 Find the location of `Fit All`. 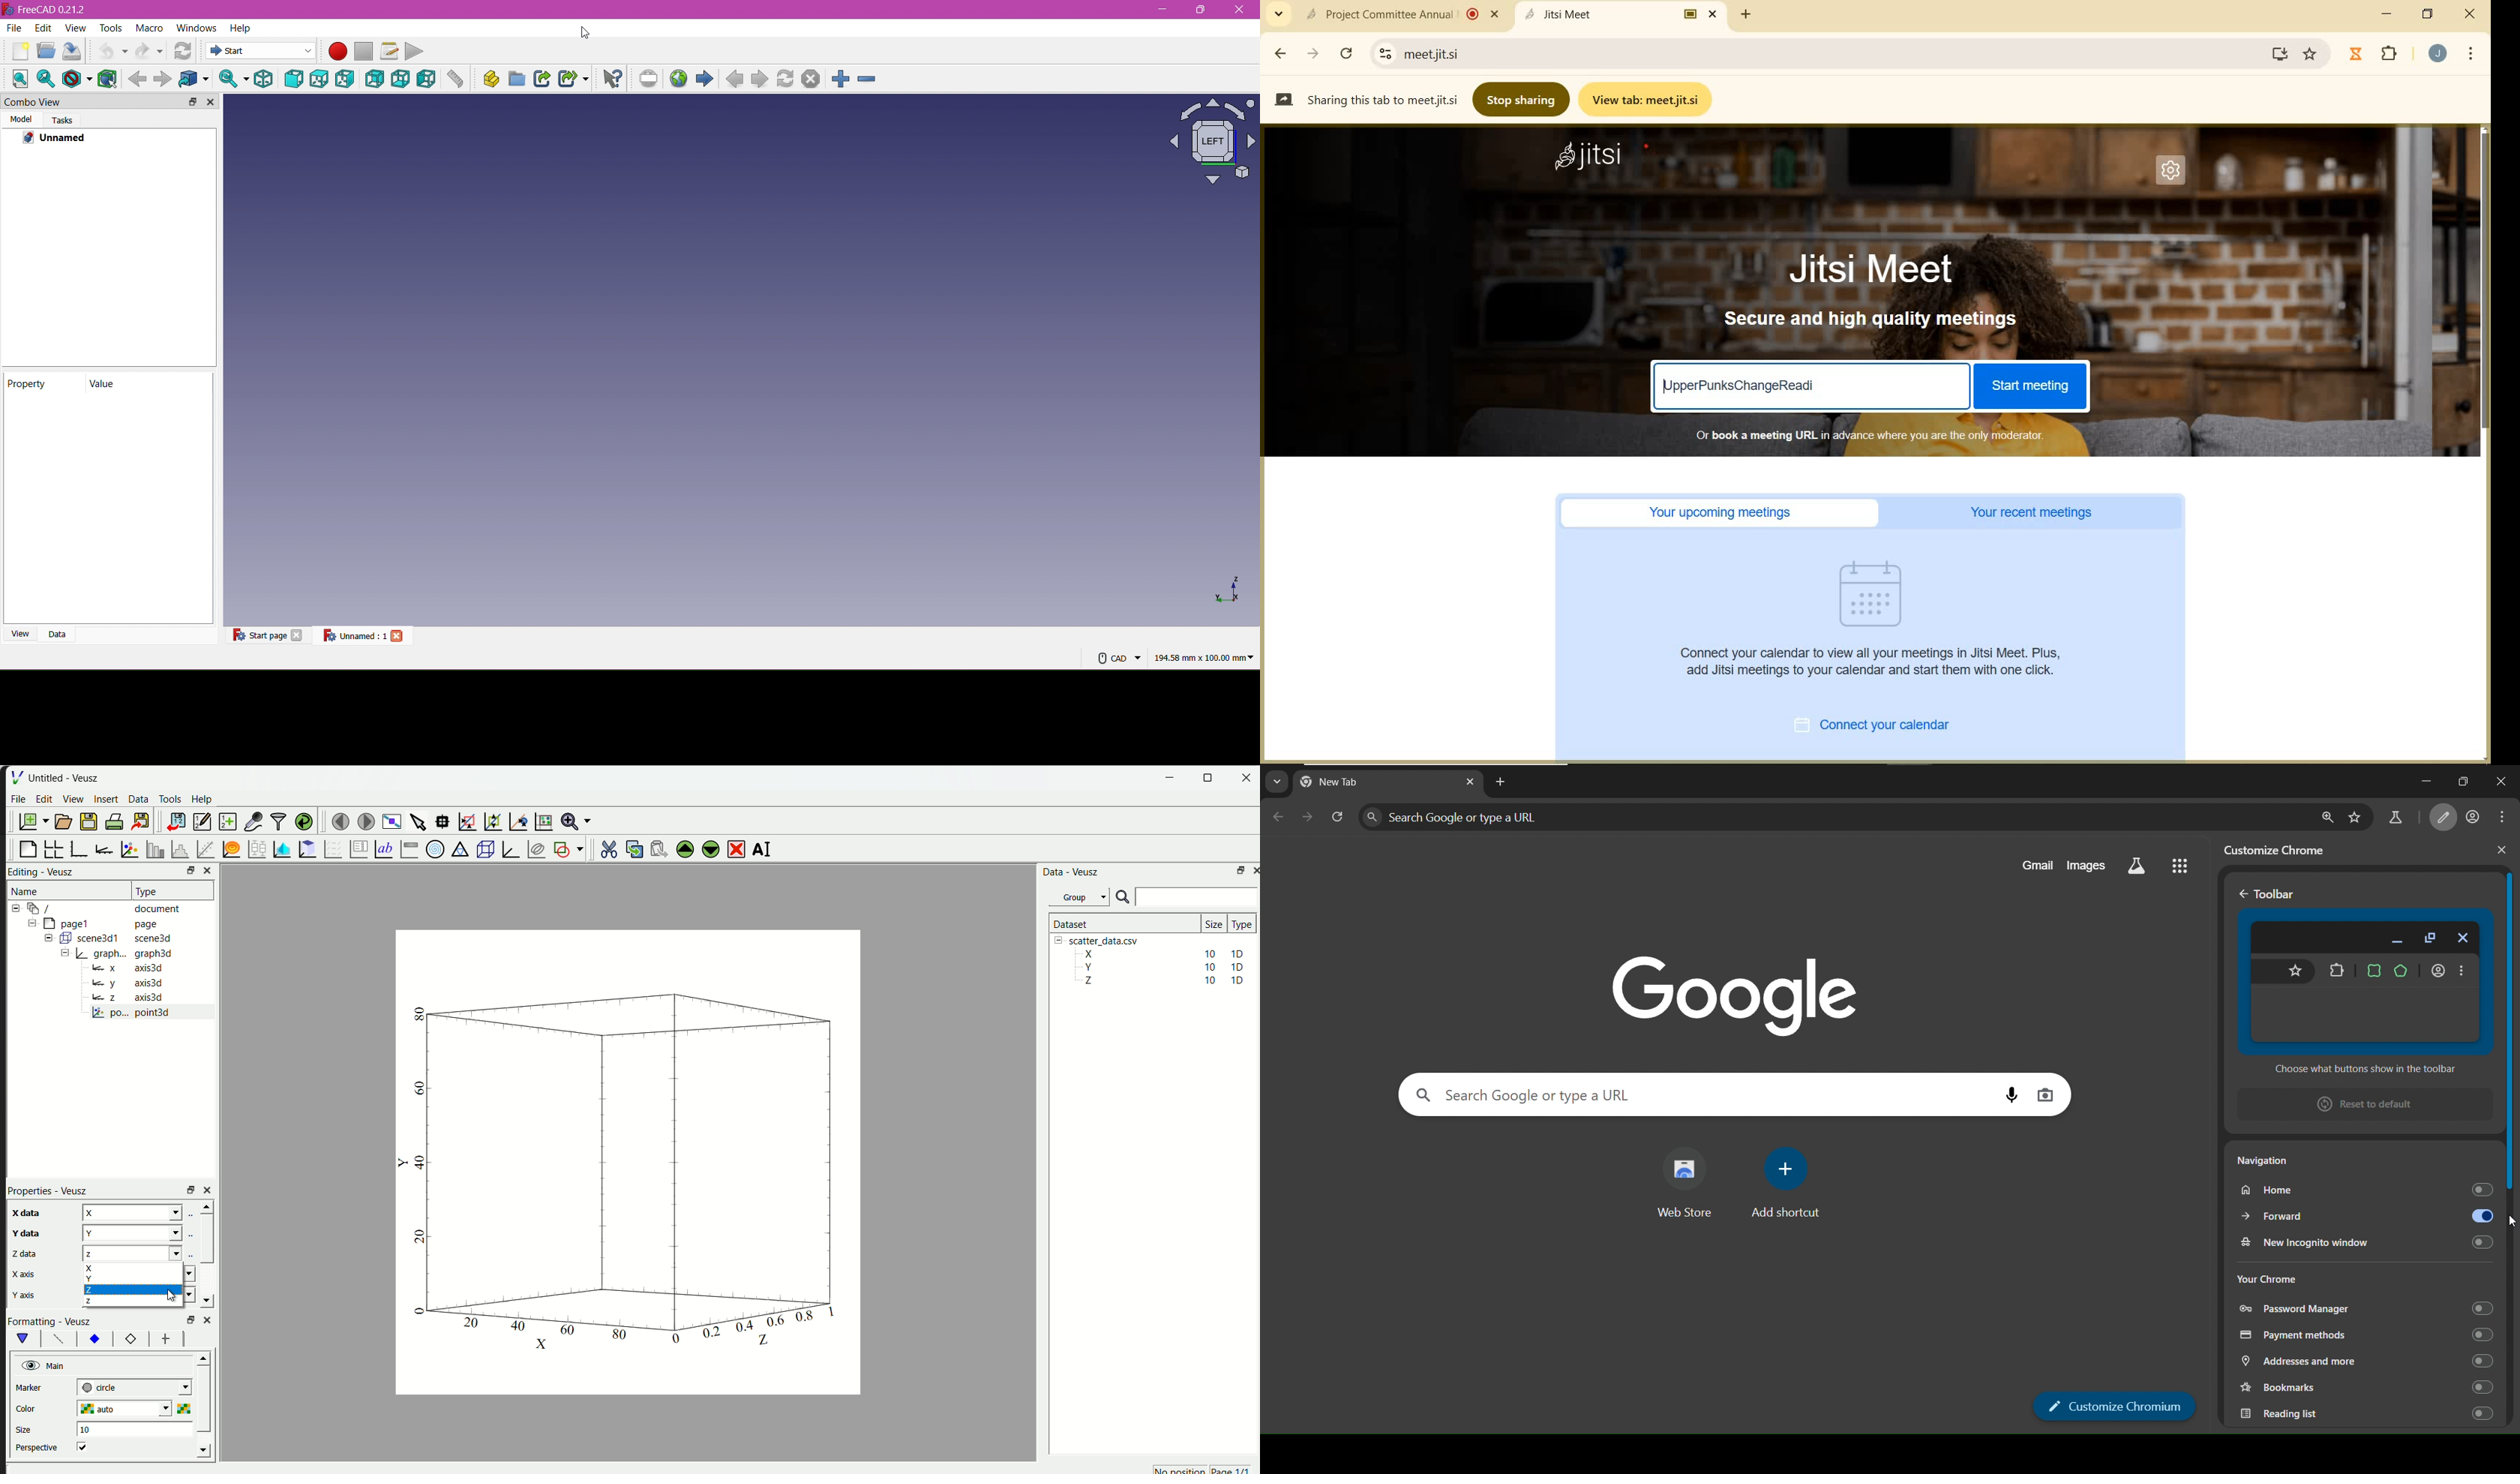

Fit All is located at coordinates (45, 79).